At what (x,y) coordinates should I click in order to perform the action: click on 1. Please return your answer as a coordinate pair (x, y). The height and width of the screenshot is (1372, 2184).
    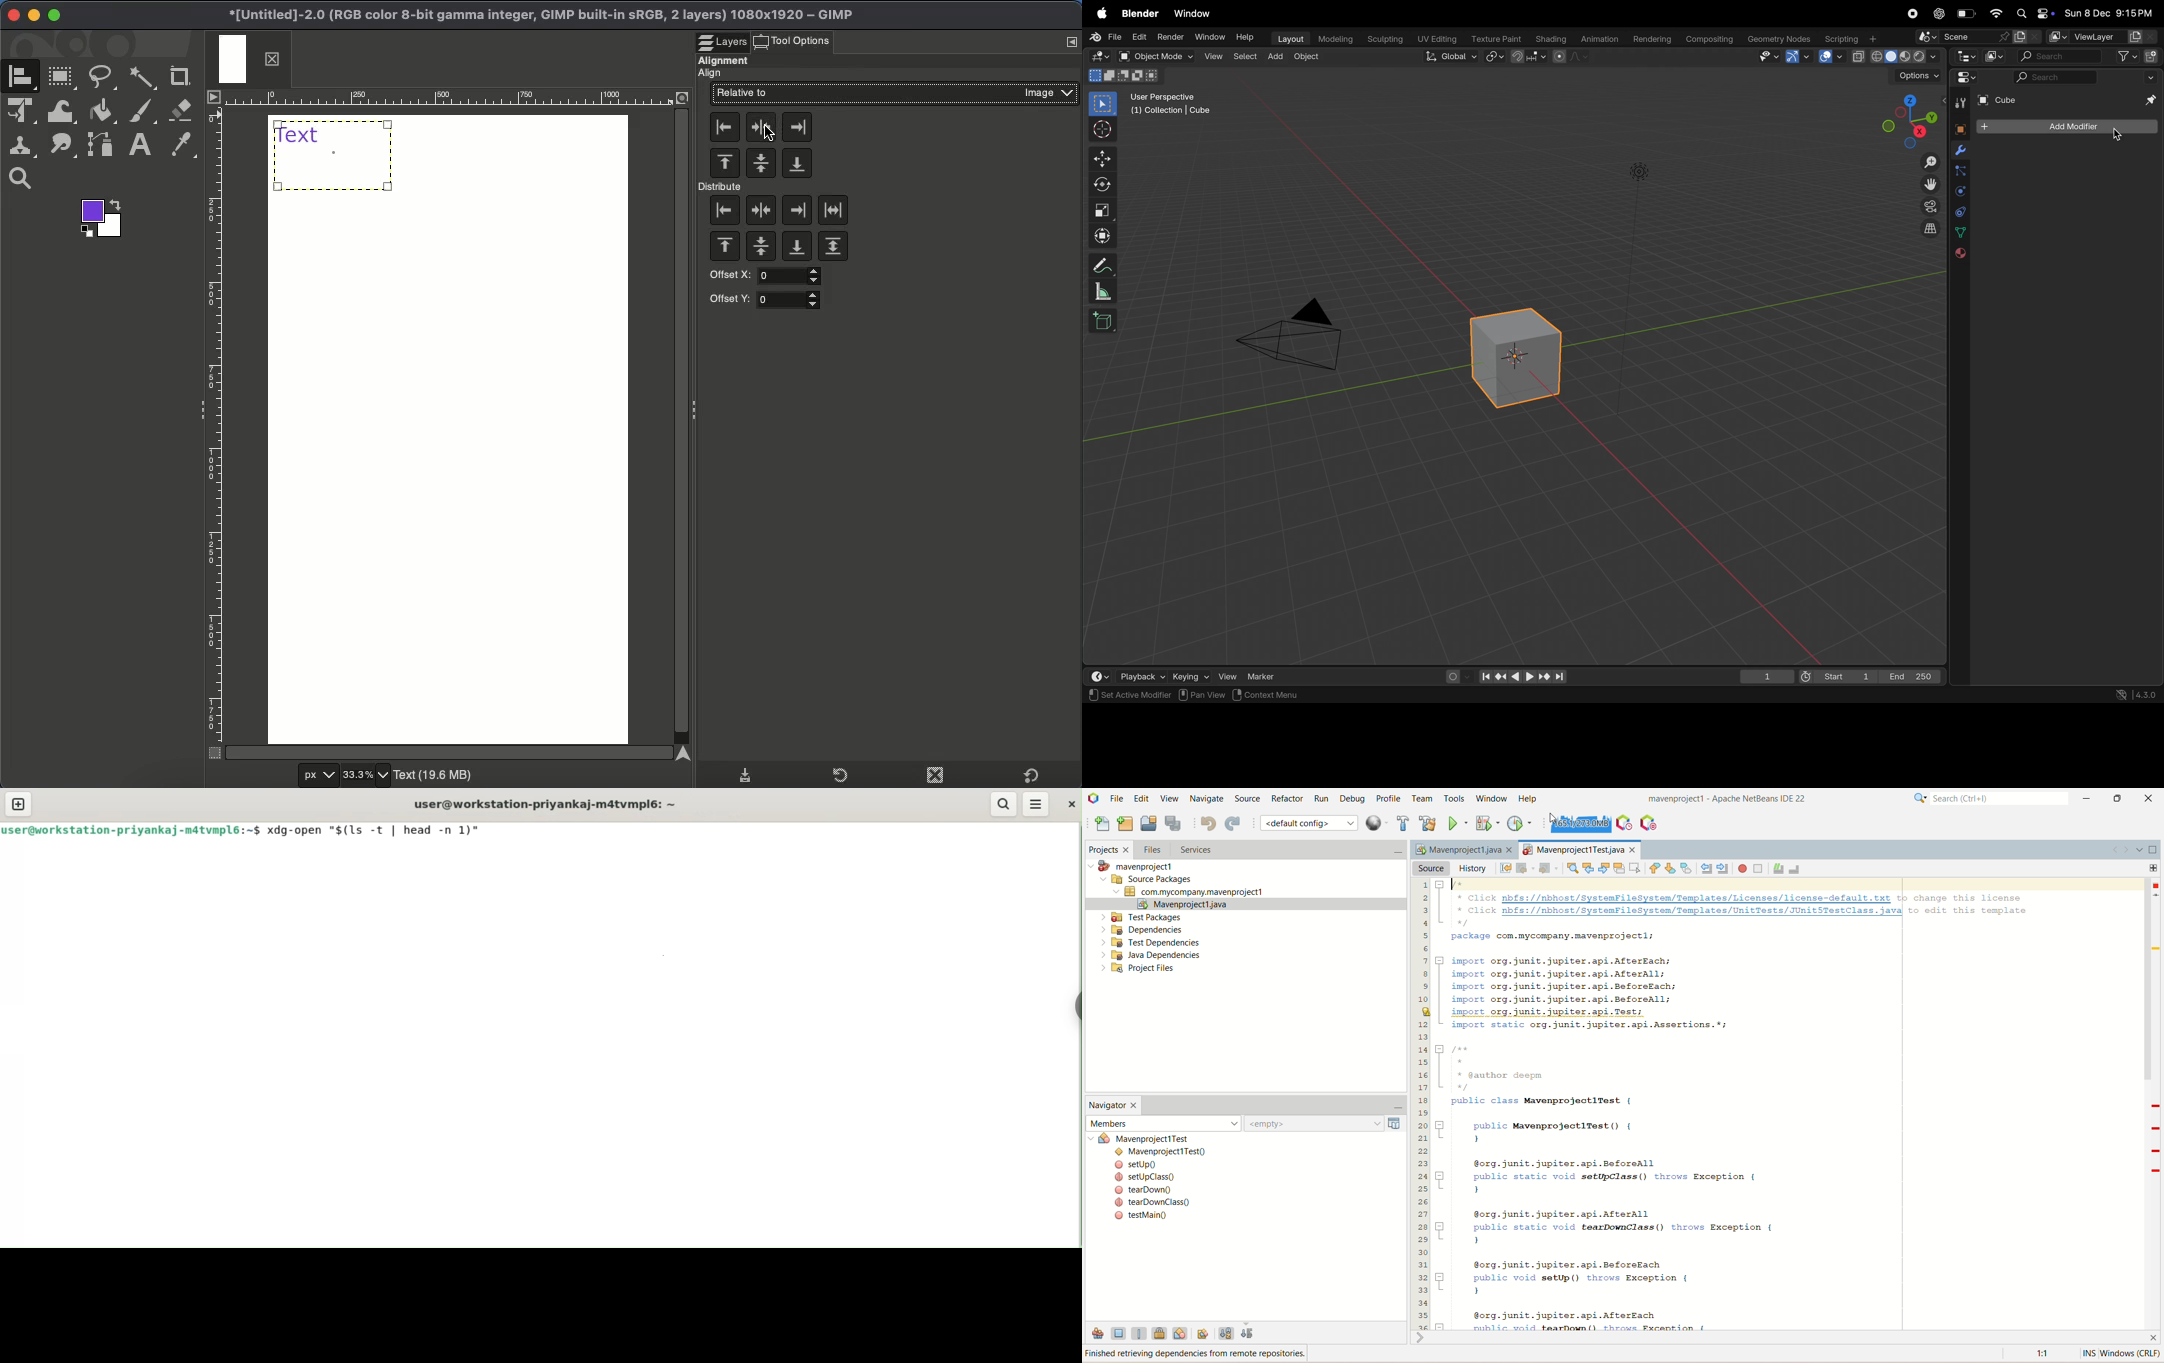
    Looking at the image, I should click on (1767, 677).